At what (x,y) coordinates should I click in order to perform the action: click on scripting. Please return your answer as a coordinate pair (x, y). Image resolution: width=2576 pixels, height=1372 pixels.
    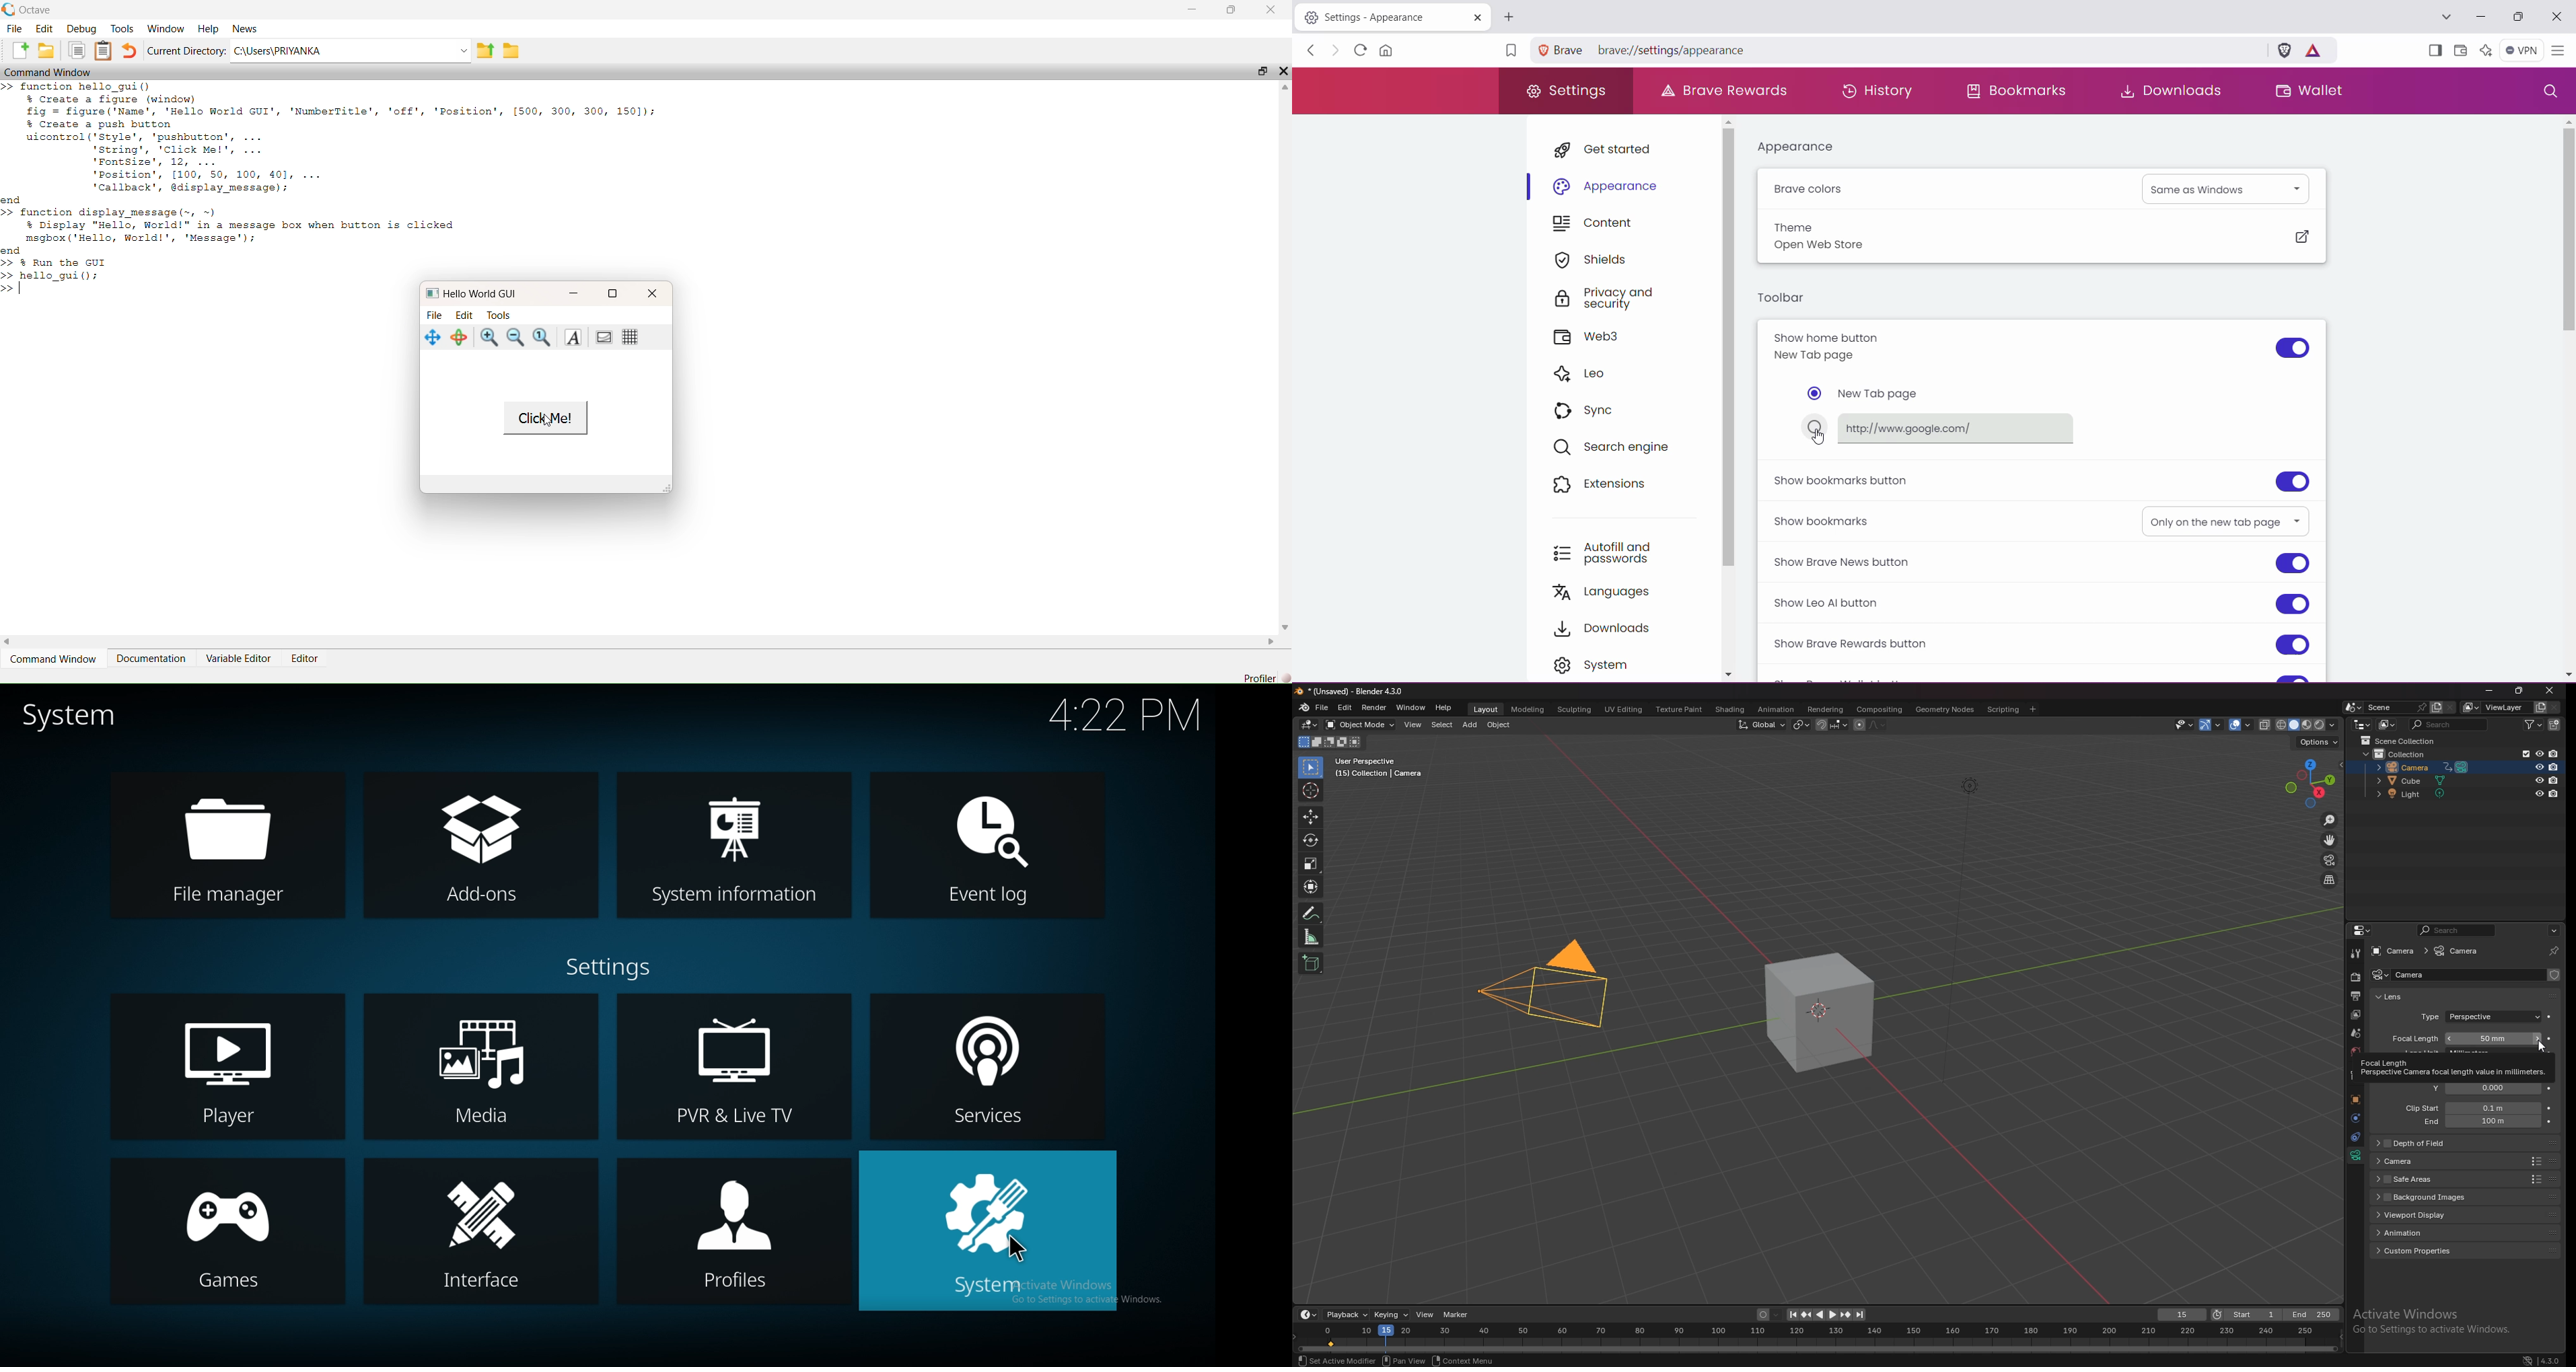
    Looking at the image, I should click on (2002, 709).